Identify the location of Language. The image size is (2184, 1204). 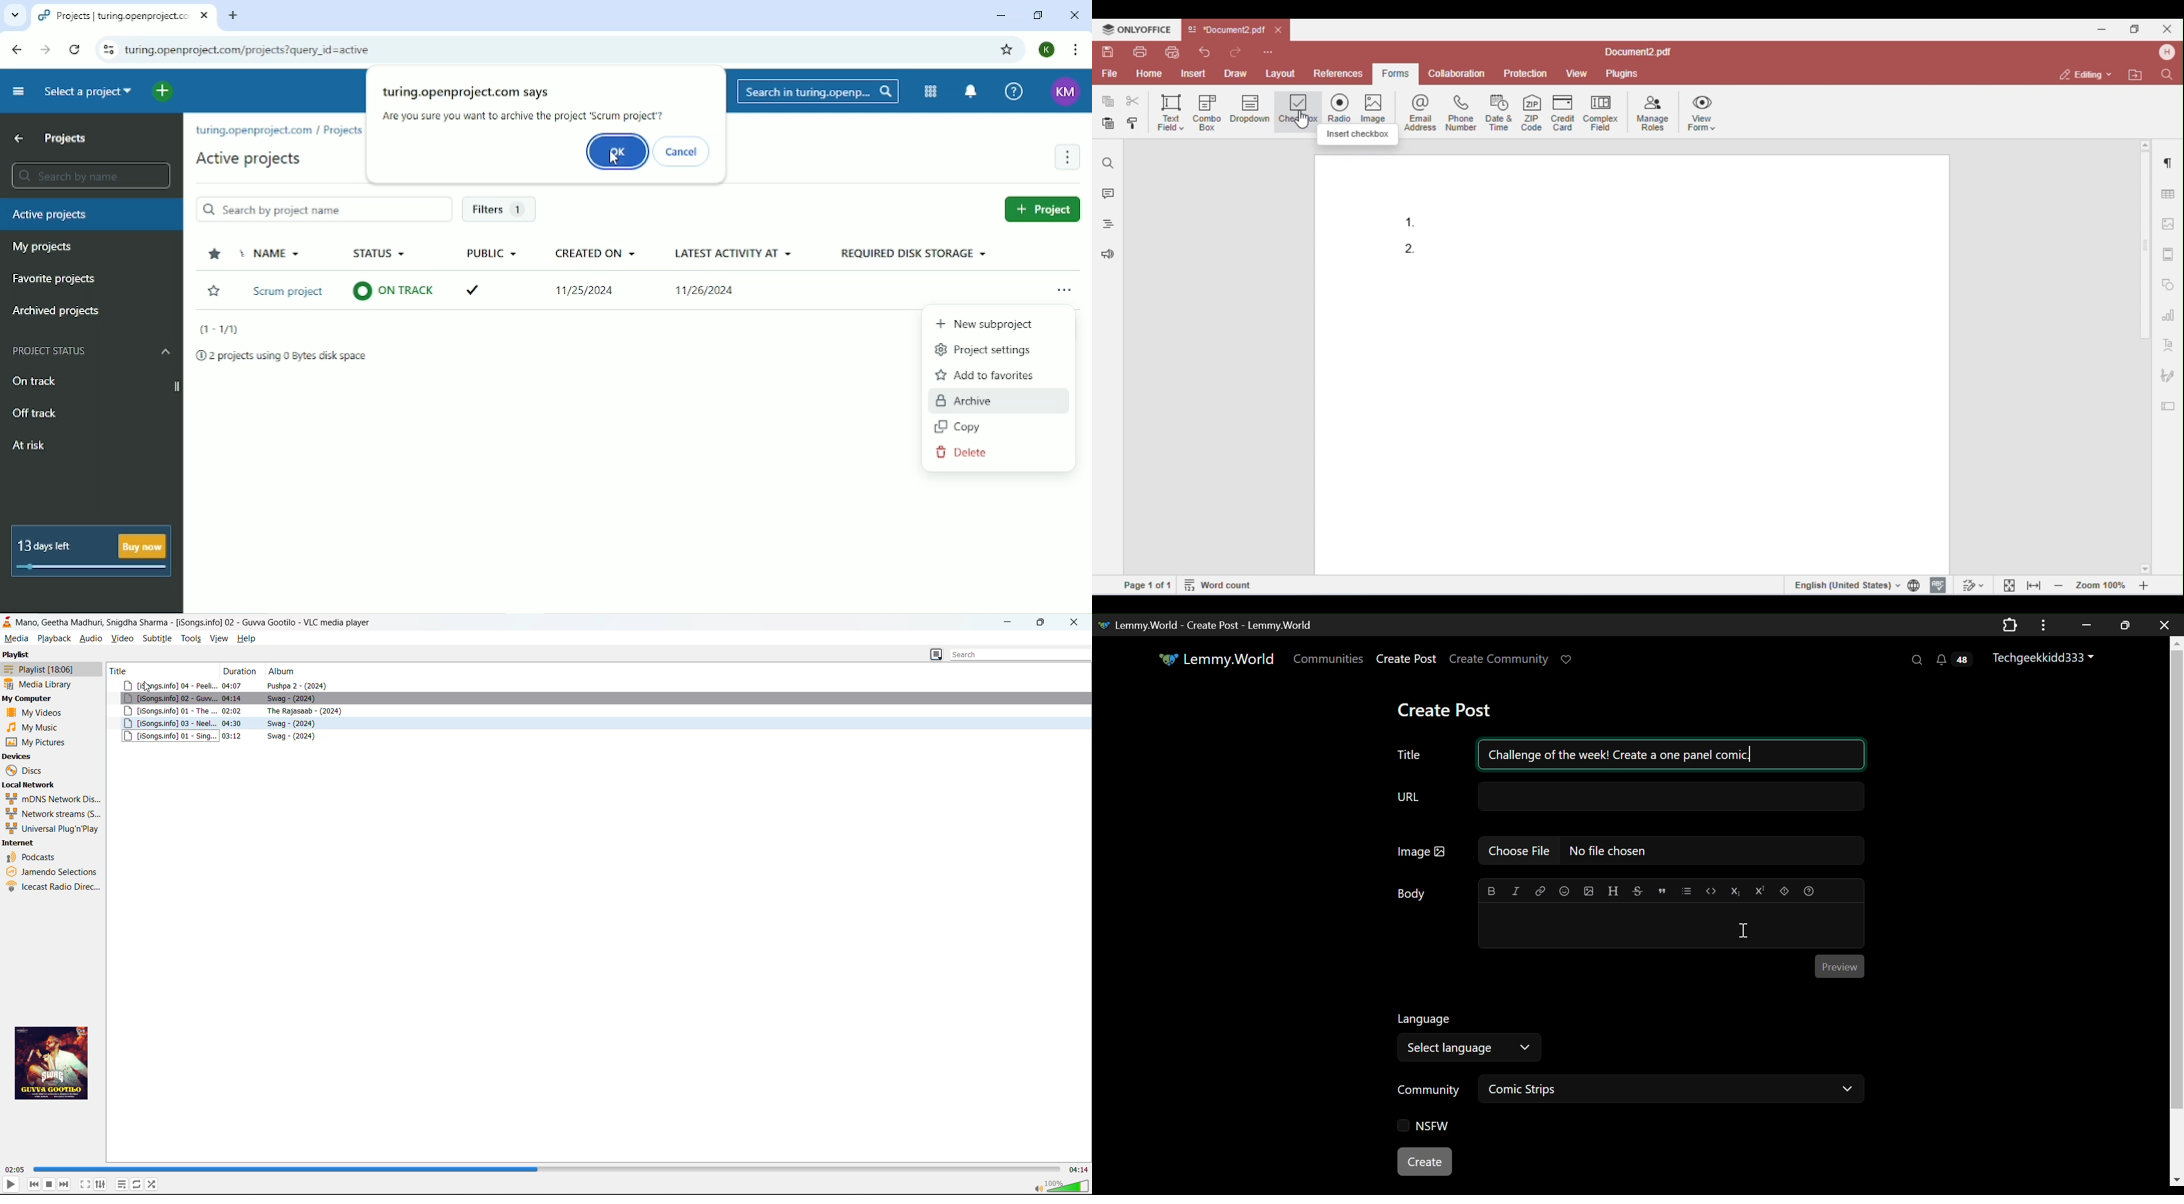
(1424, 1020).